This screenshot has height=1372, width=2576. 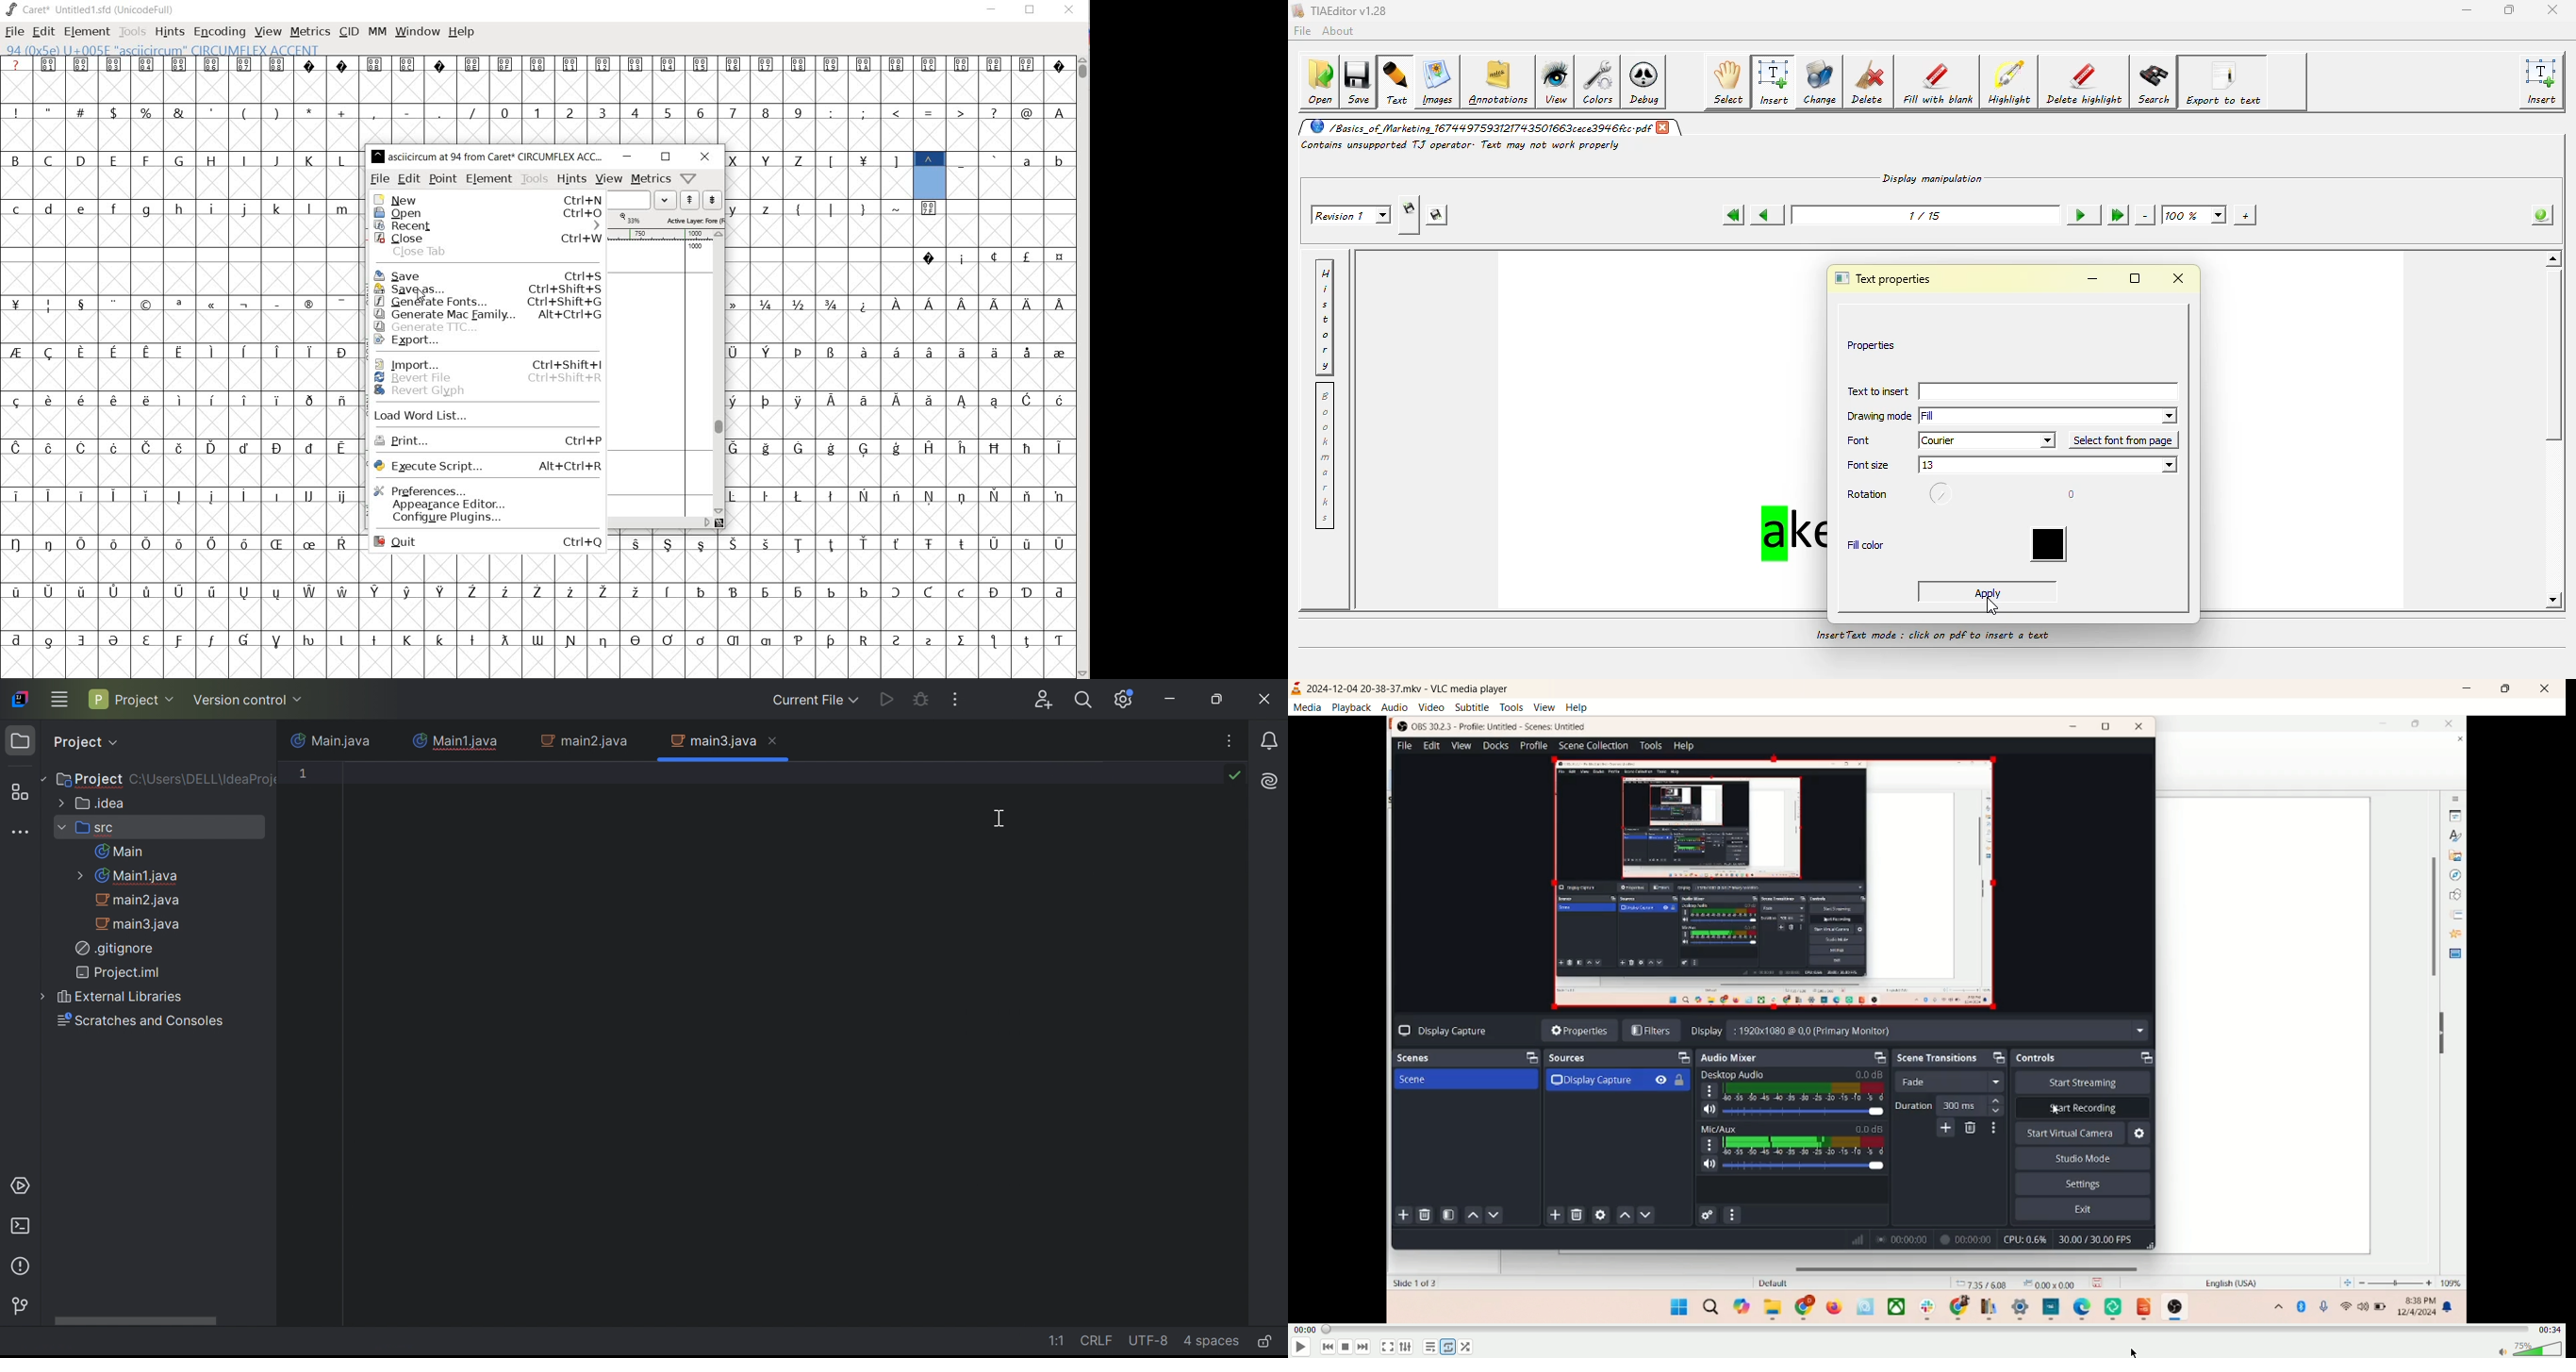 What do you see at coordinates (489, 178) in the screenshot?
I see `element` at bounding box center [489, 178].